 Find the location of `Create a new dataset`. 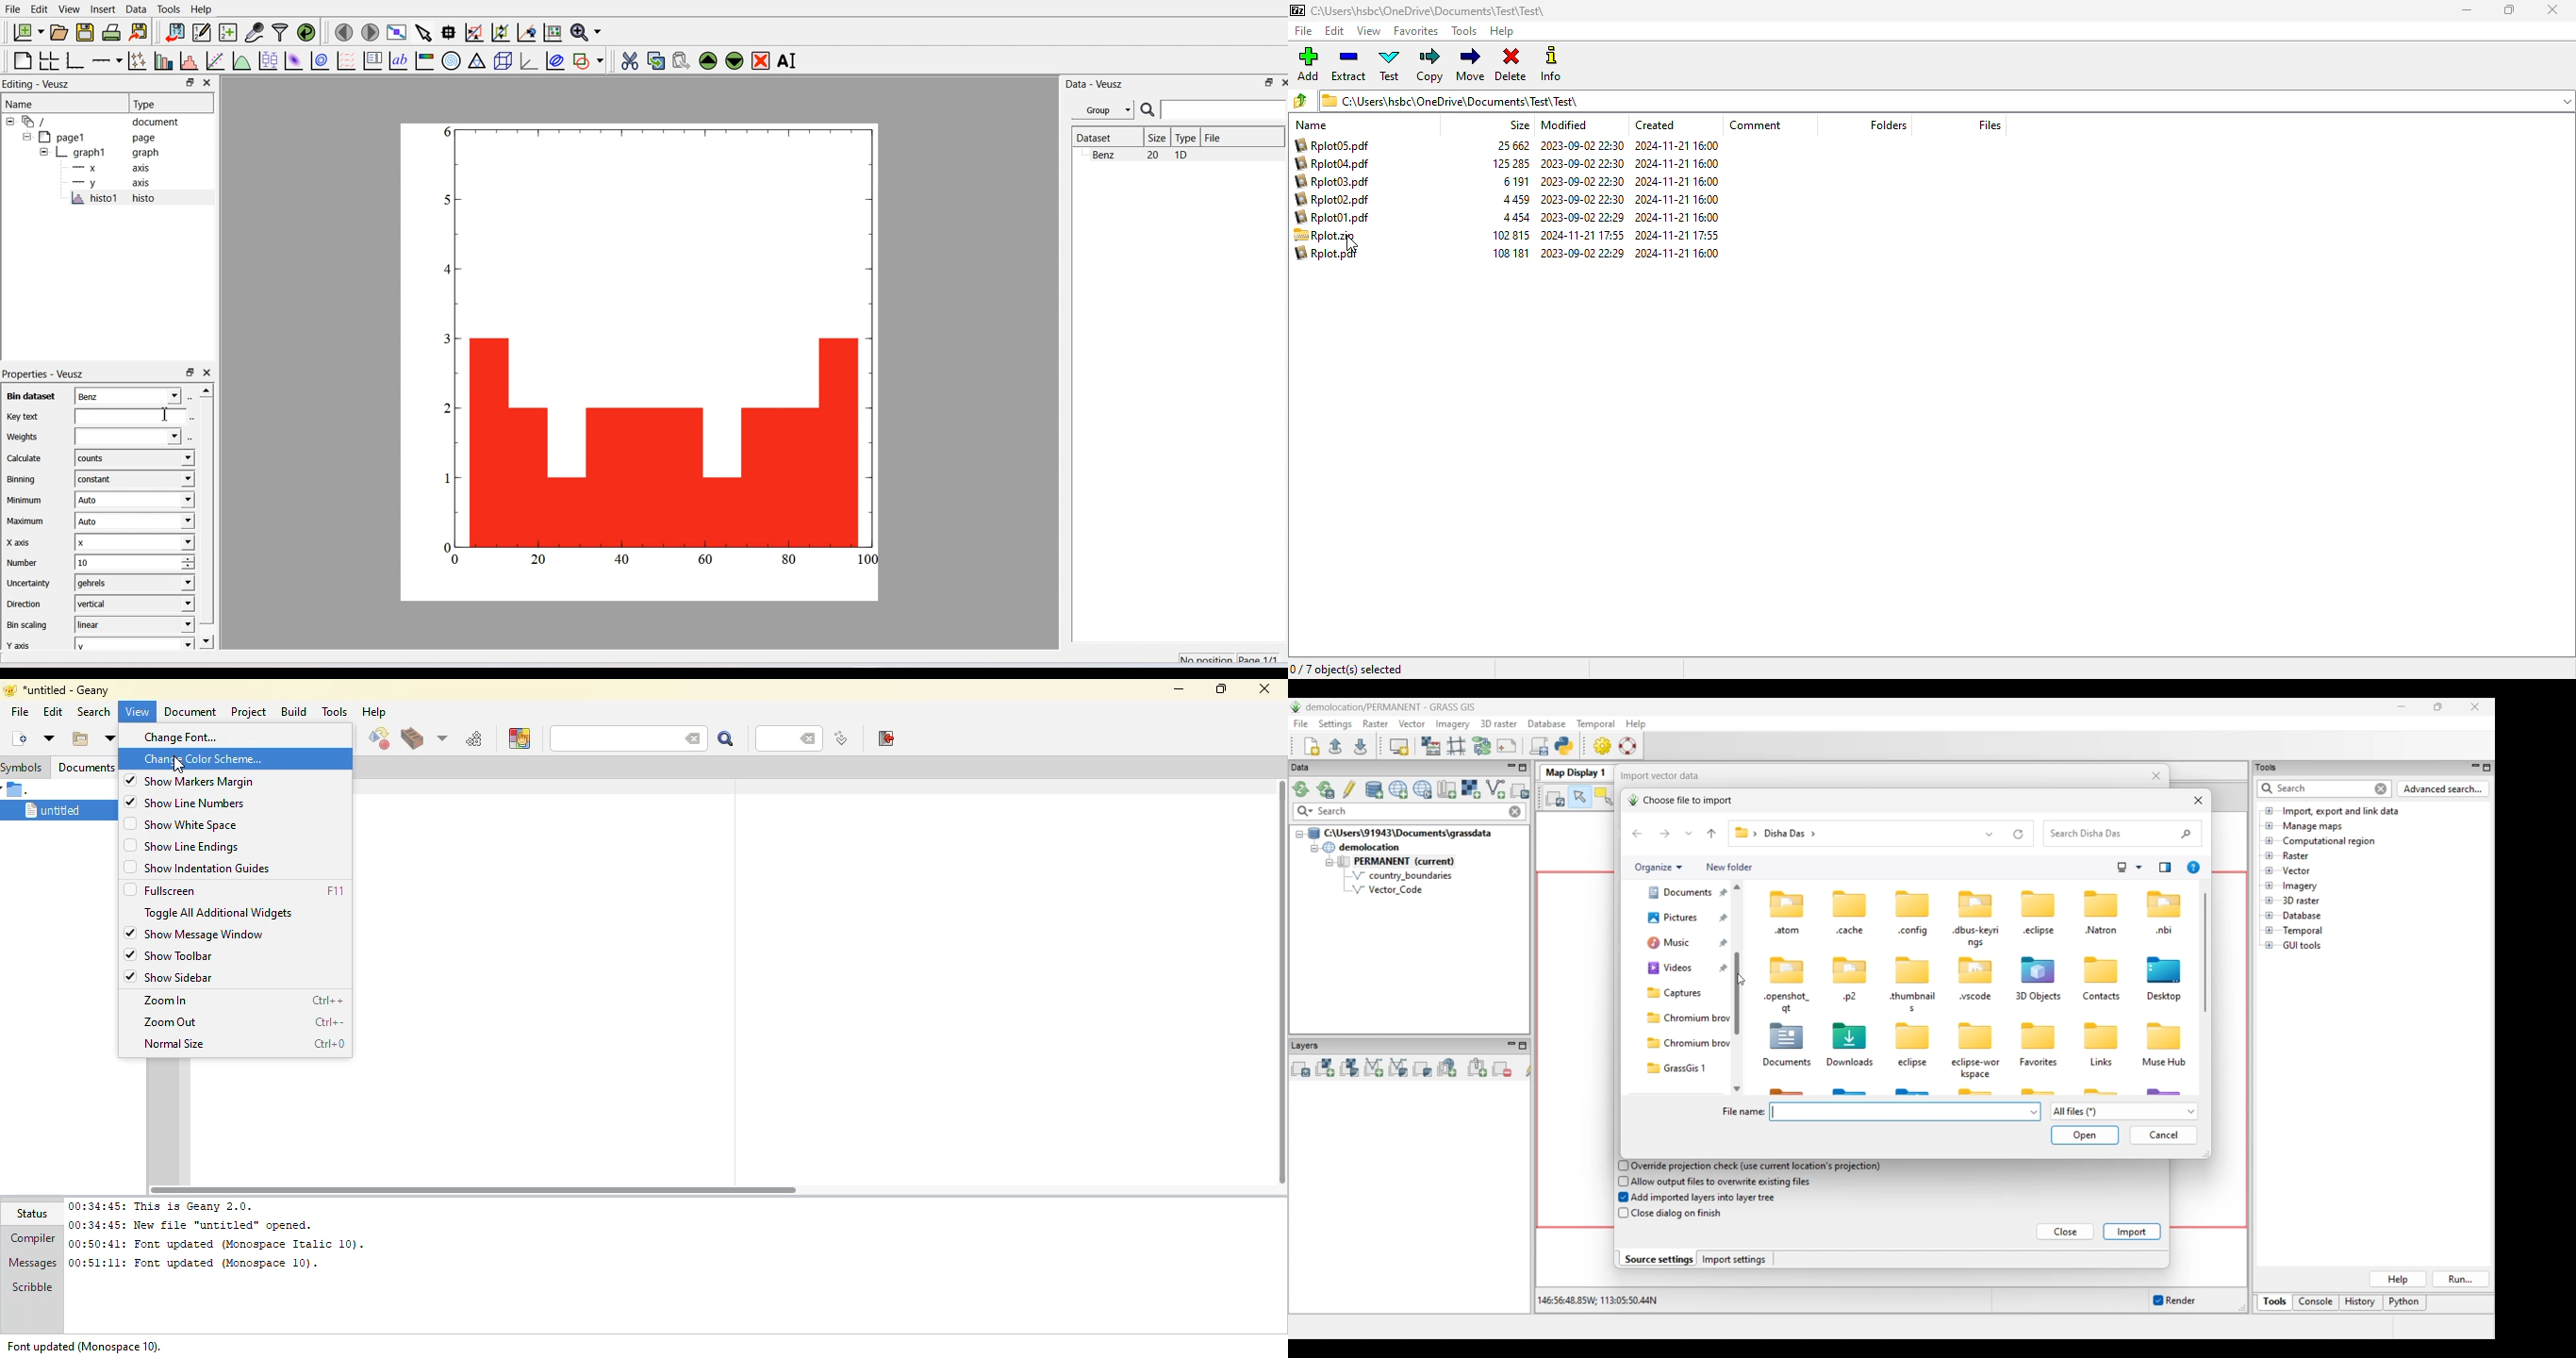

Create a new dataset is located at coordinates (228, 32).